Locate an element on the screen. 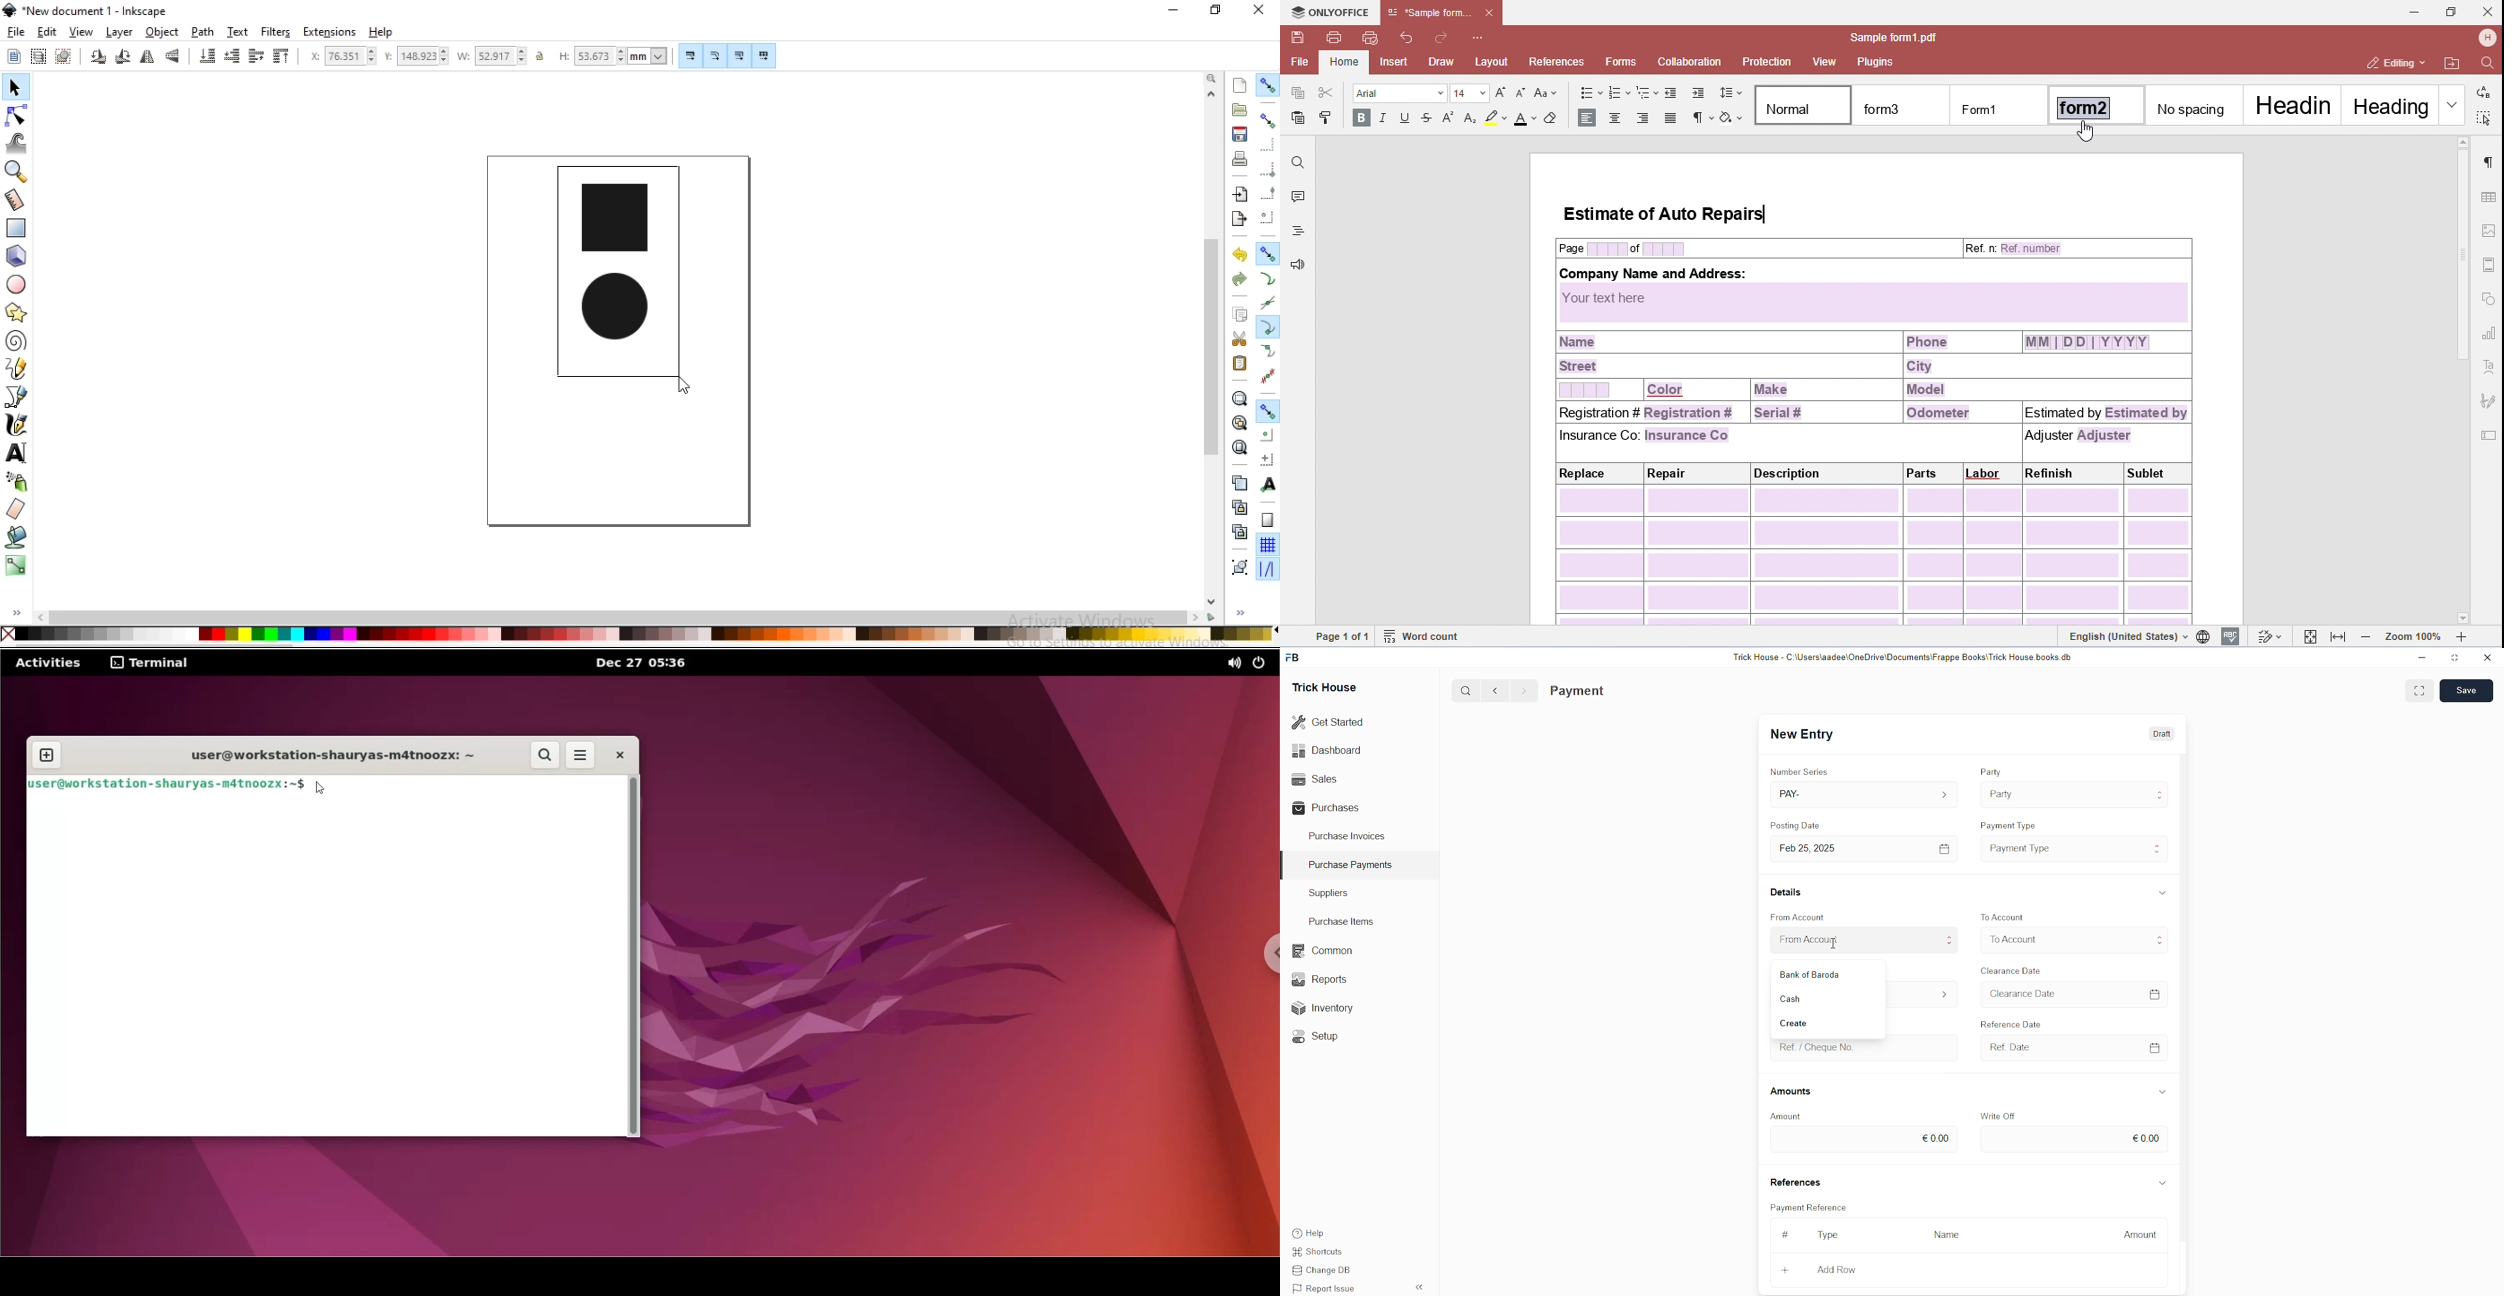 This screenshot has width=2520, height=1316. Payment Type is located at coordinates (2024, 847).